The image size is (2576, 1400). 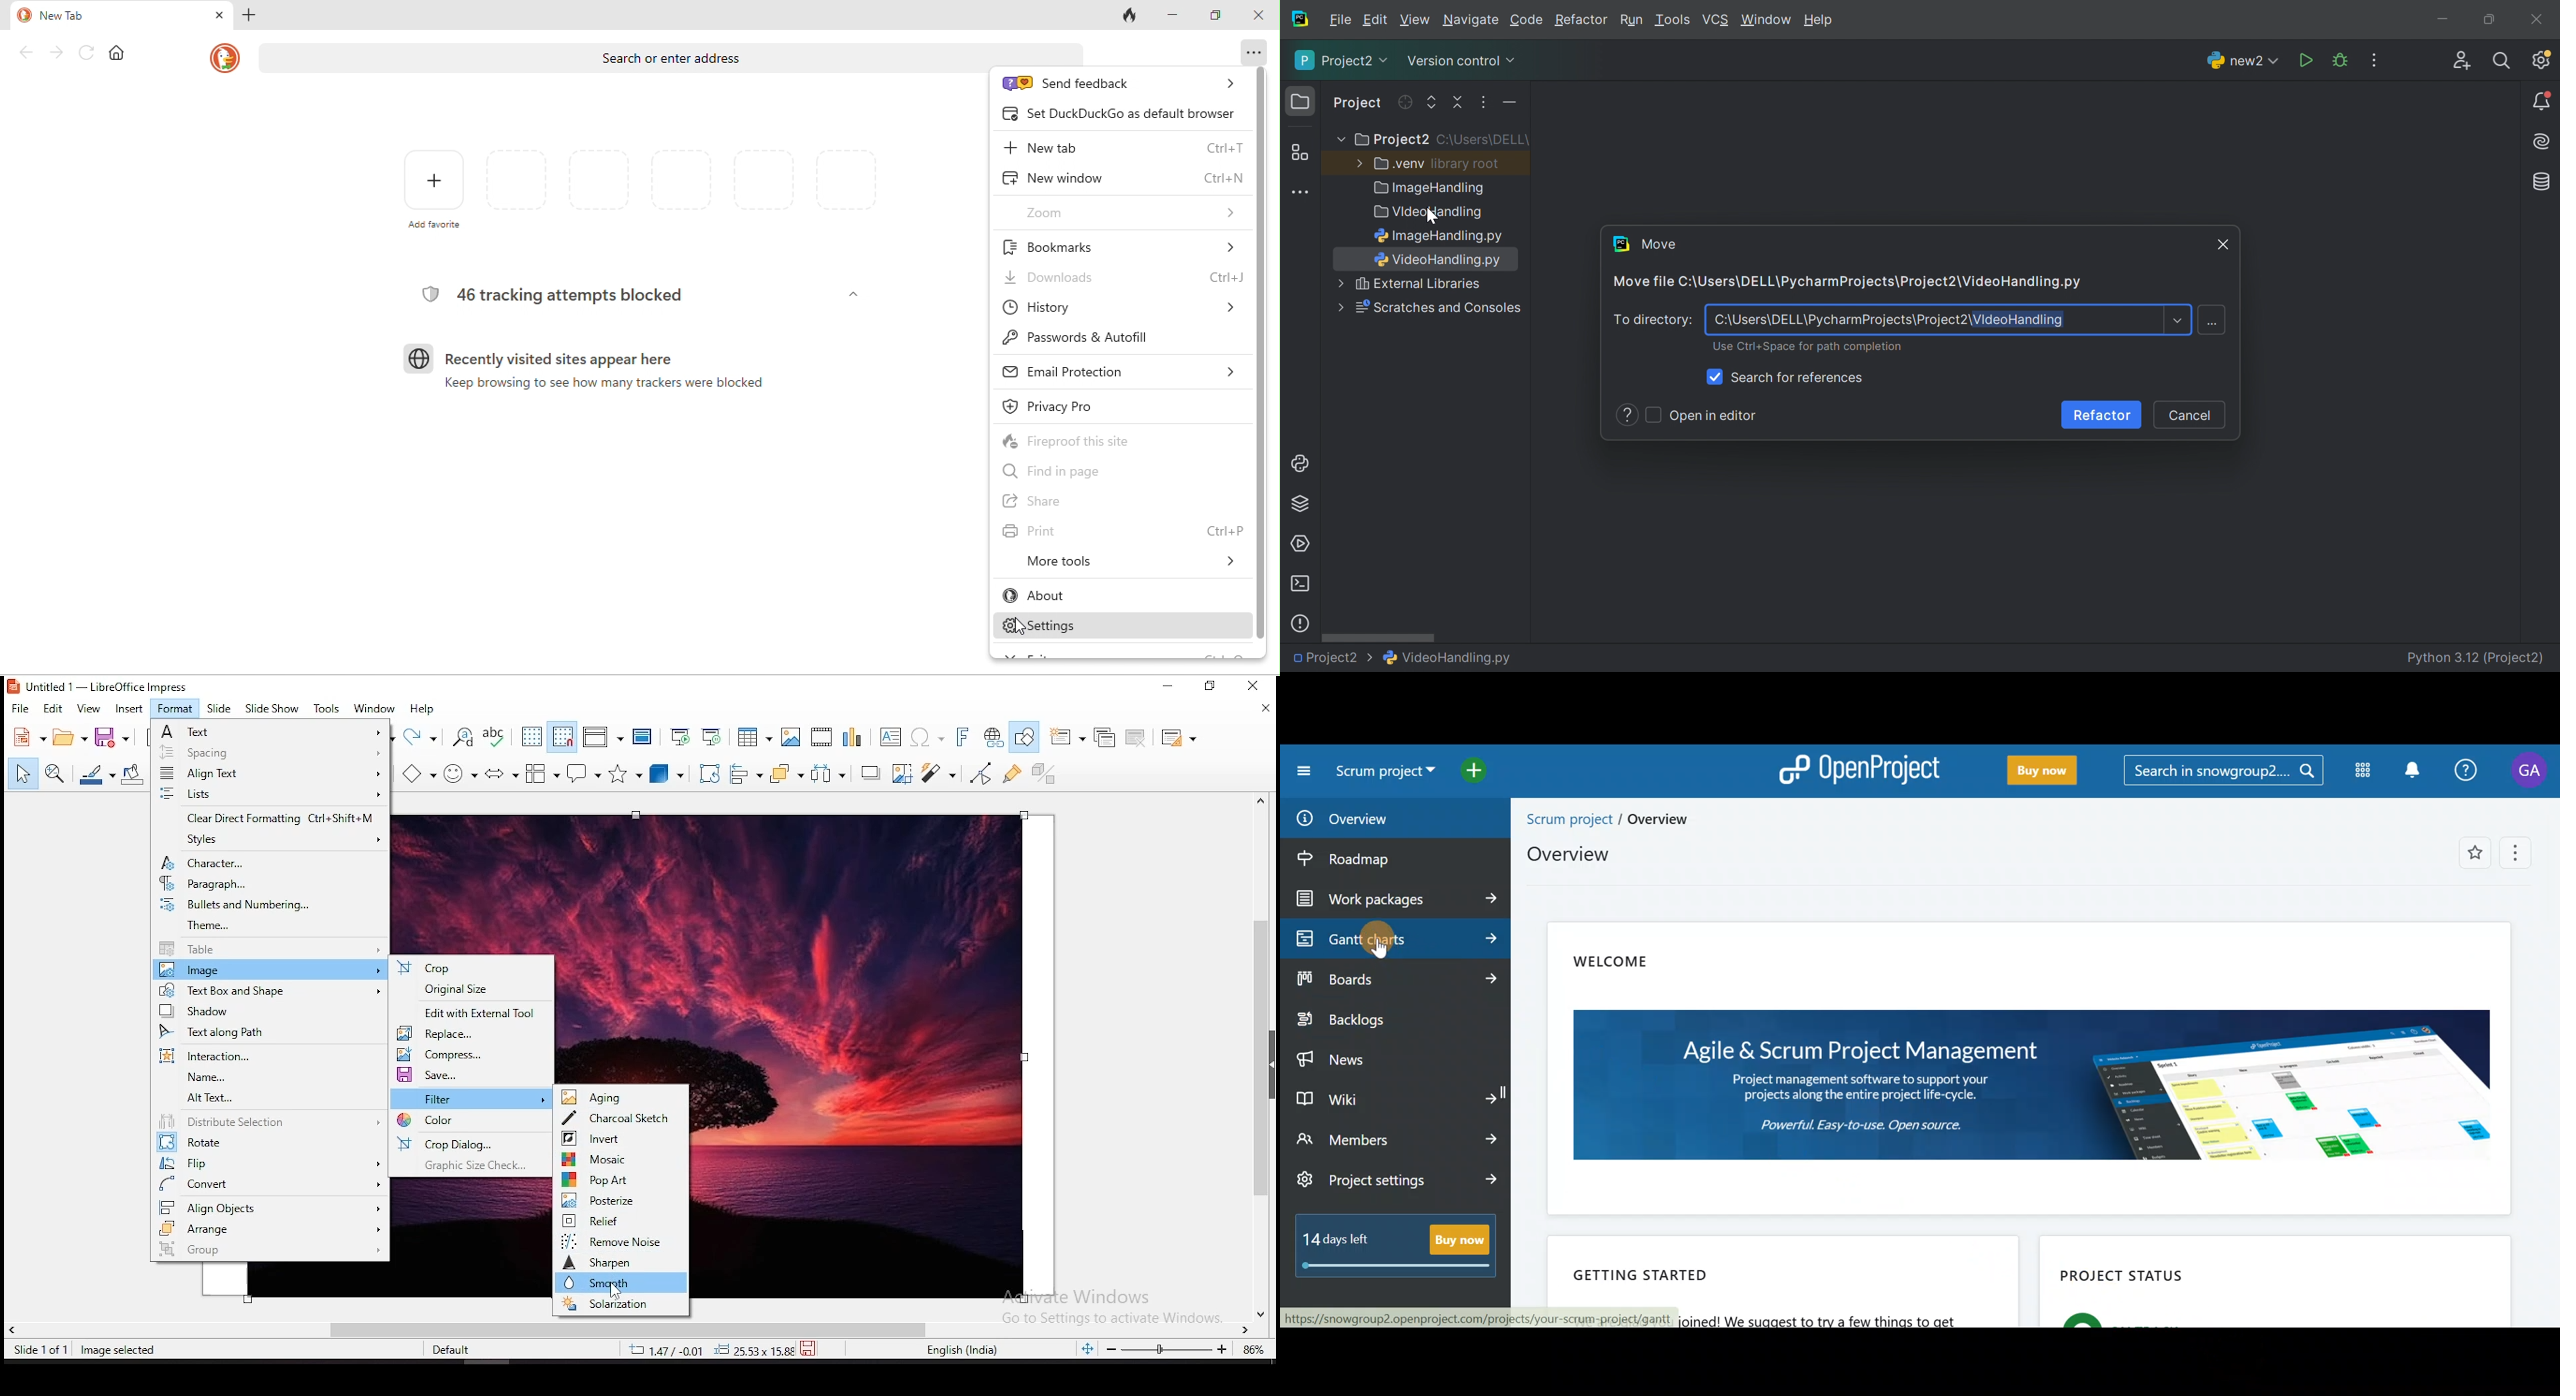 I want to click on symbol shapes, so click(x=463, y=772).